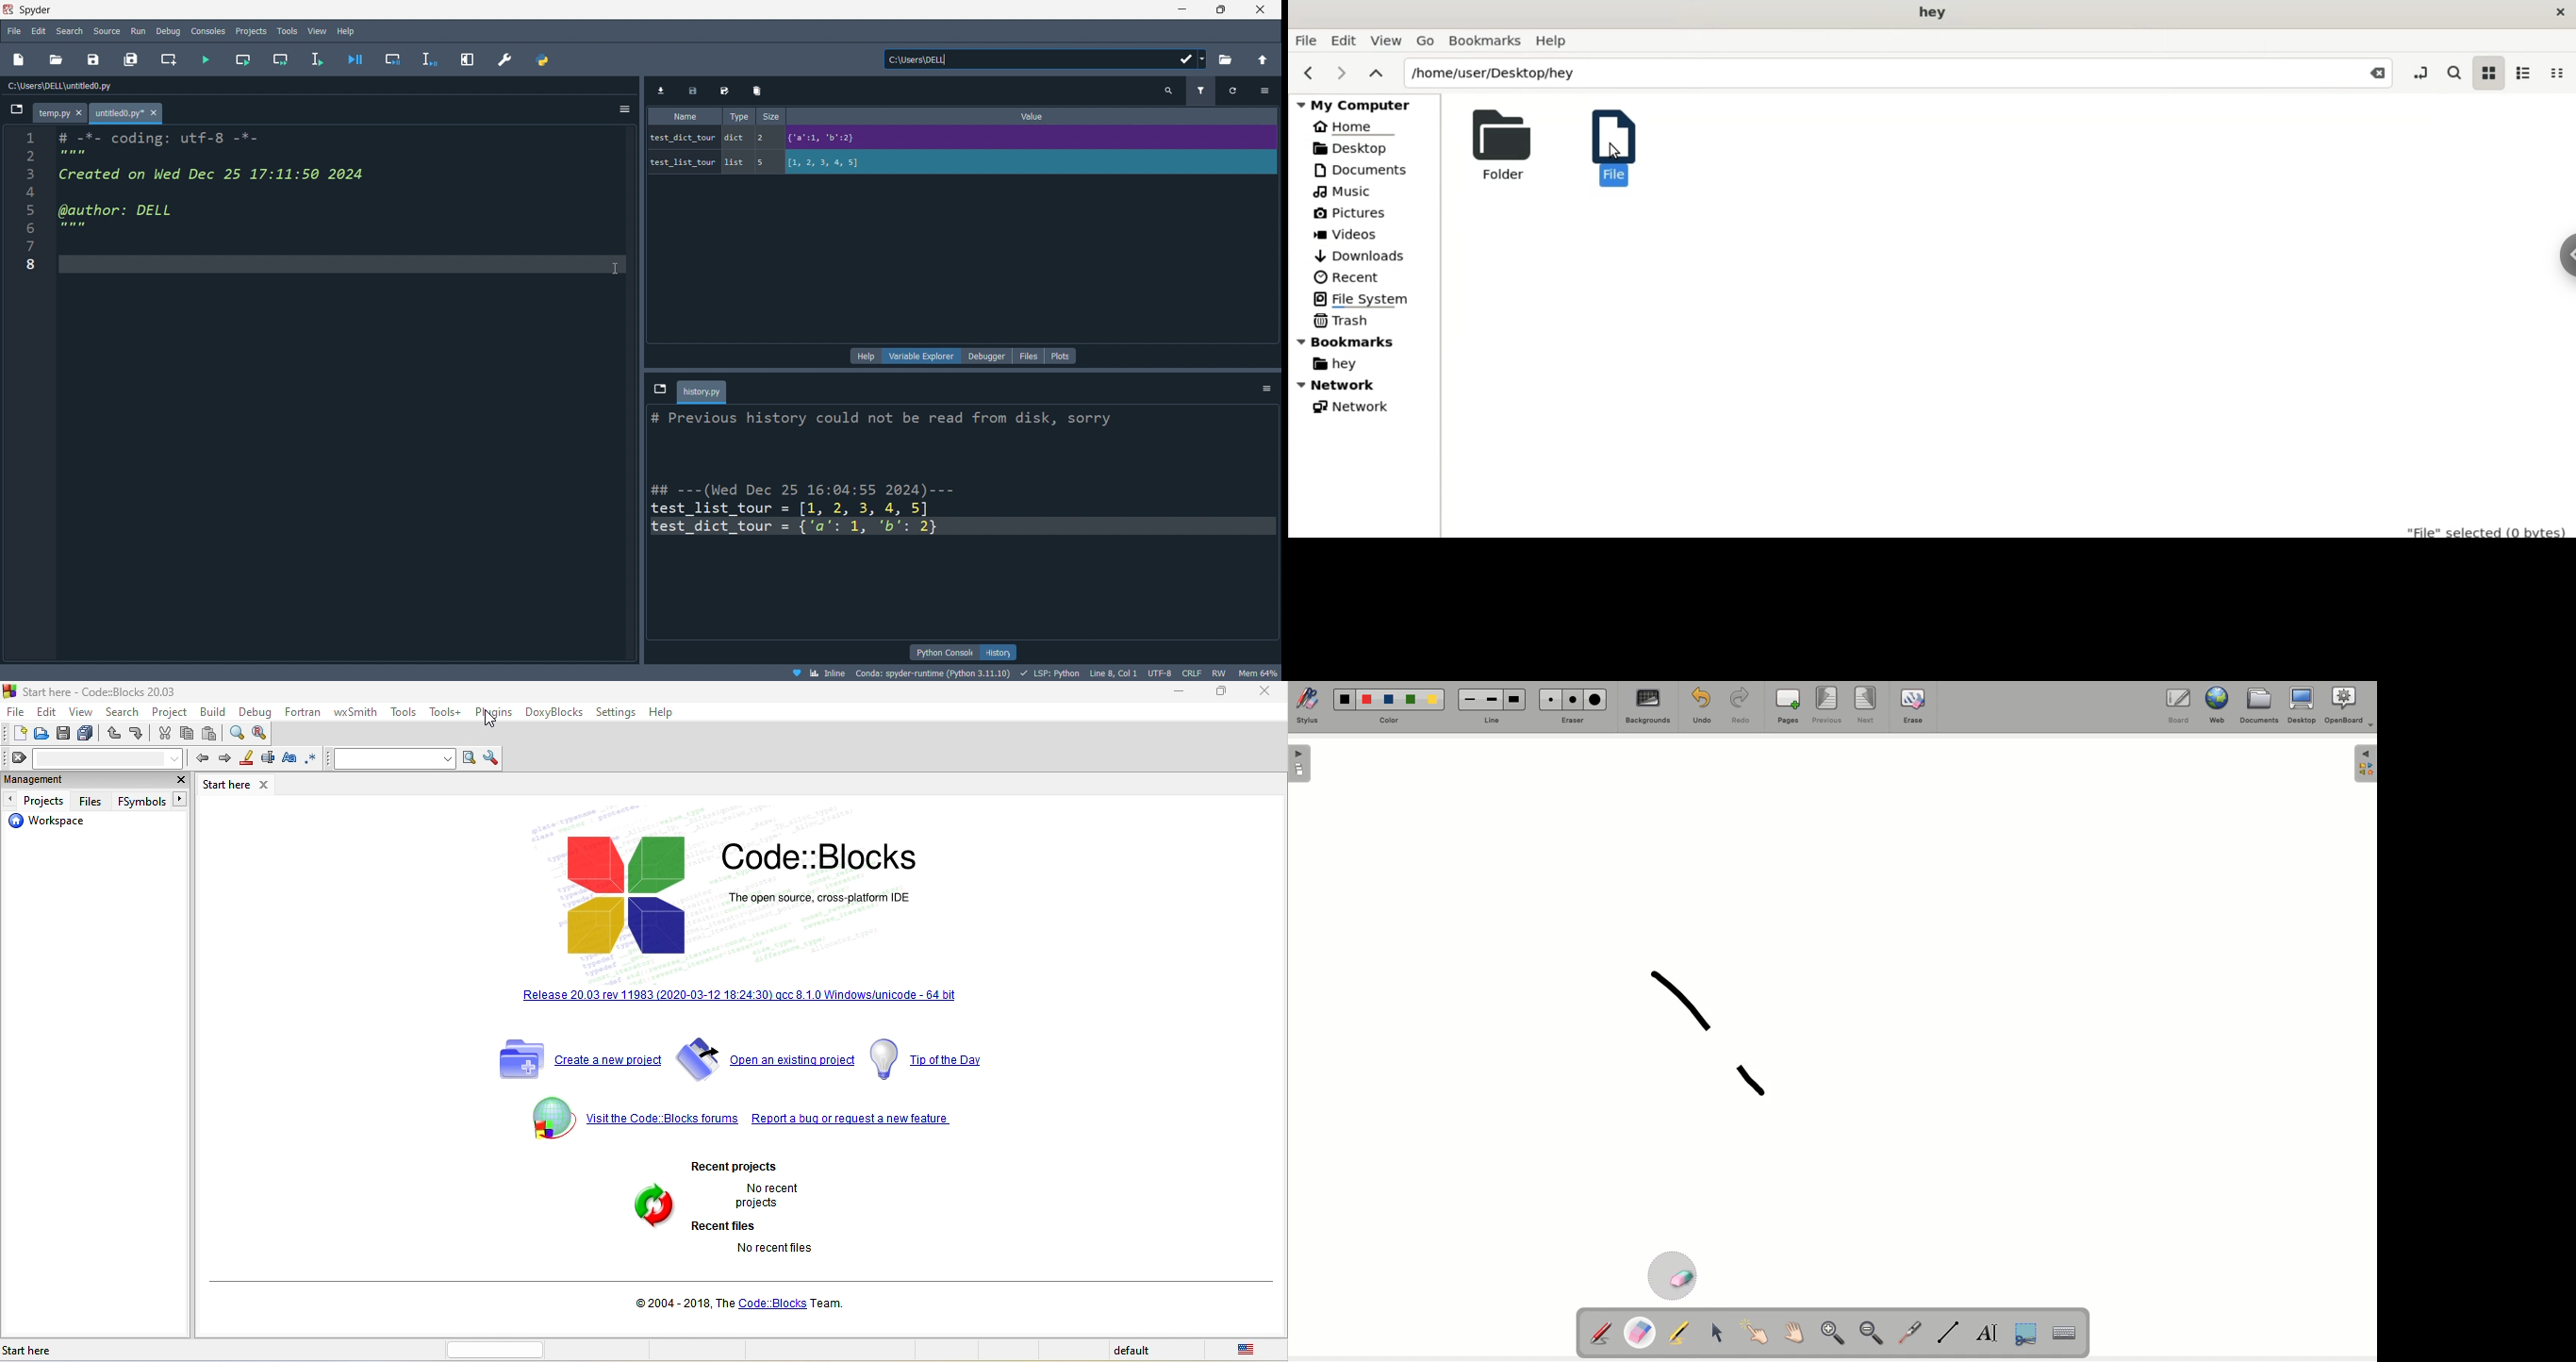 The height and width of the screenshot is (1372, 2576). Describe the element at coordinates (167, 60) in the screenshot. I see `new cell` at that location.